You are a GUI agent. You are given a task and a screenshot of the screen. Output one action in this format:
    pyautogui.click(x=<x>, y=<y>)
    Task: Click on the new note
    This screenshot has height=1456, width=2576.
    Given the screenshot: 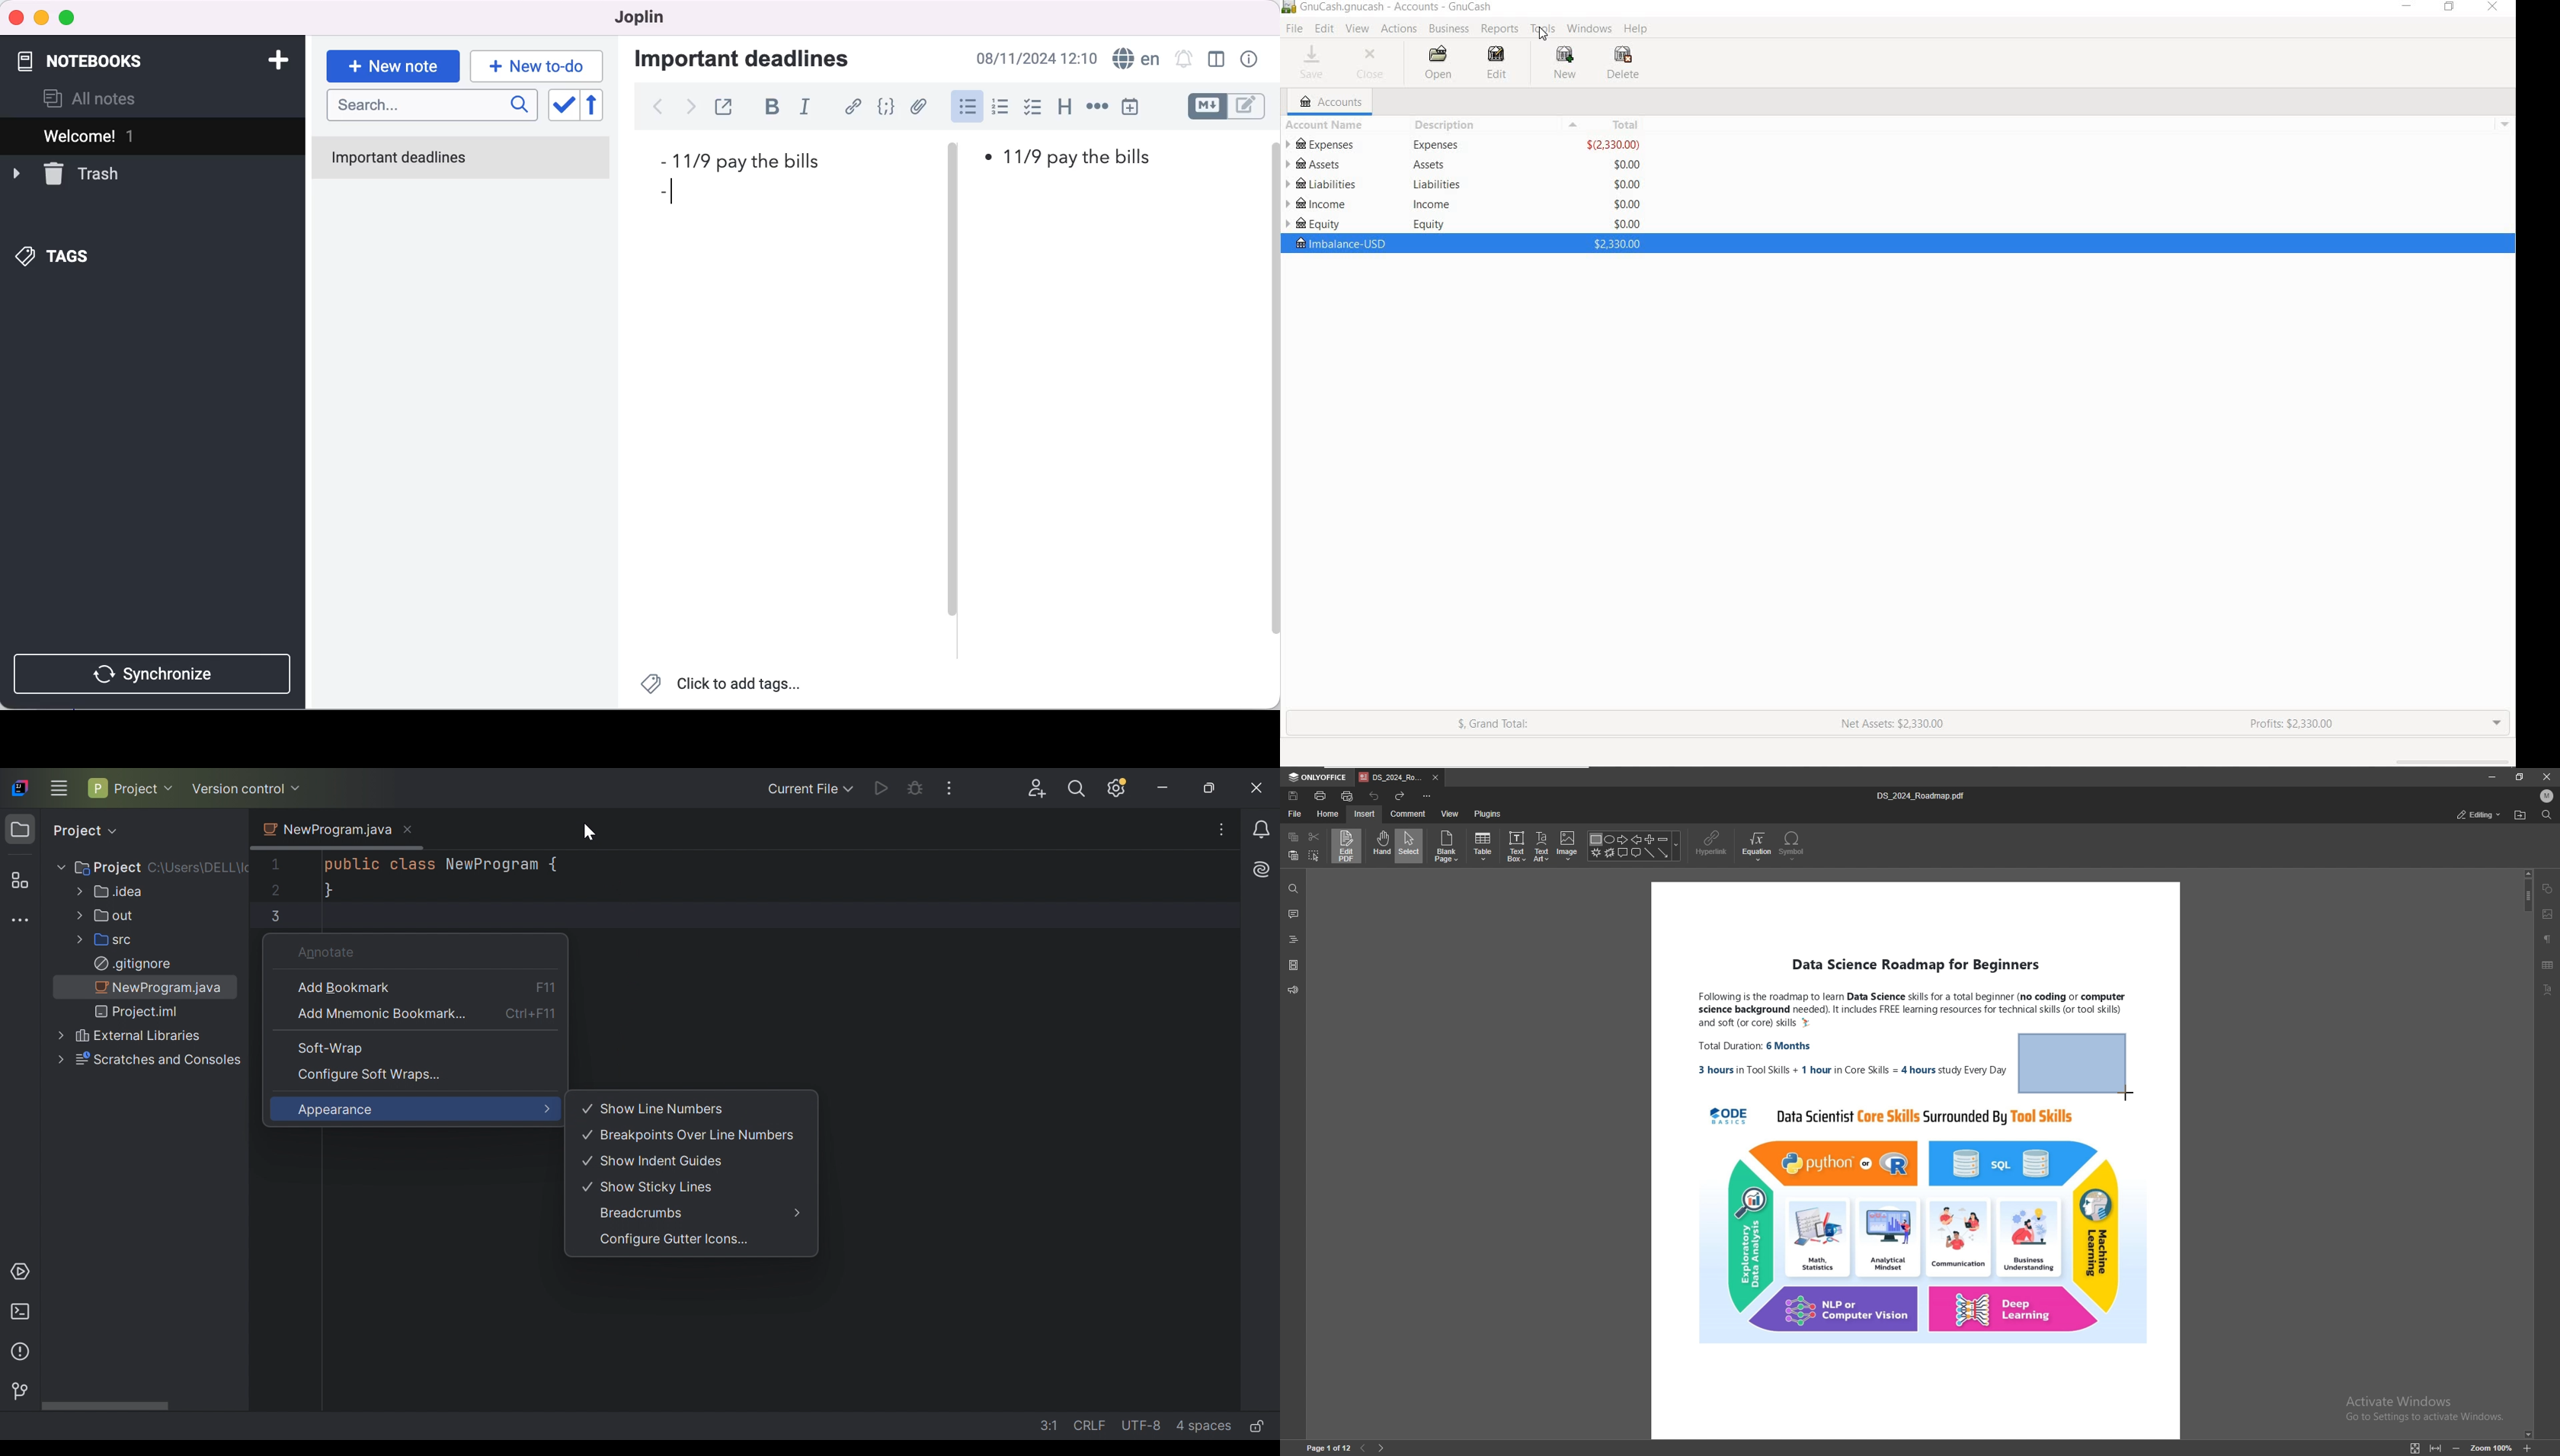 What is the action you would take?
    pyautogui.click(x=393, y=63)
    